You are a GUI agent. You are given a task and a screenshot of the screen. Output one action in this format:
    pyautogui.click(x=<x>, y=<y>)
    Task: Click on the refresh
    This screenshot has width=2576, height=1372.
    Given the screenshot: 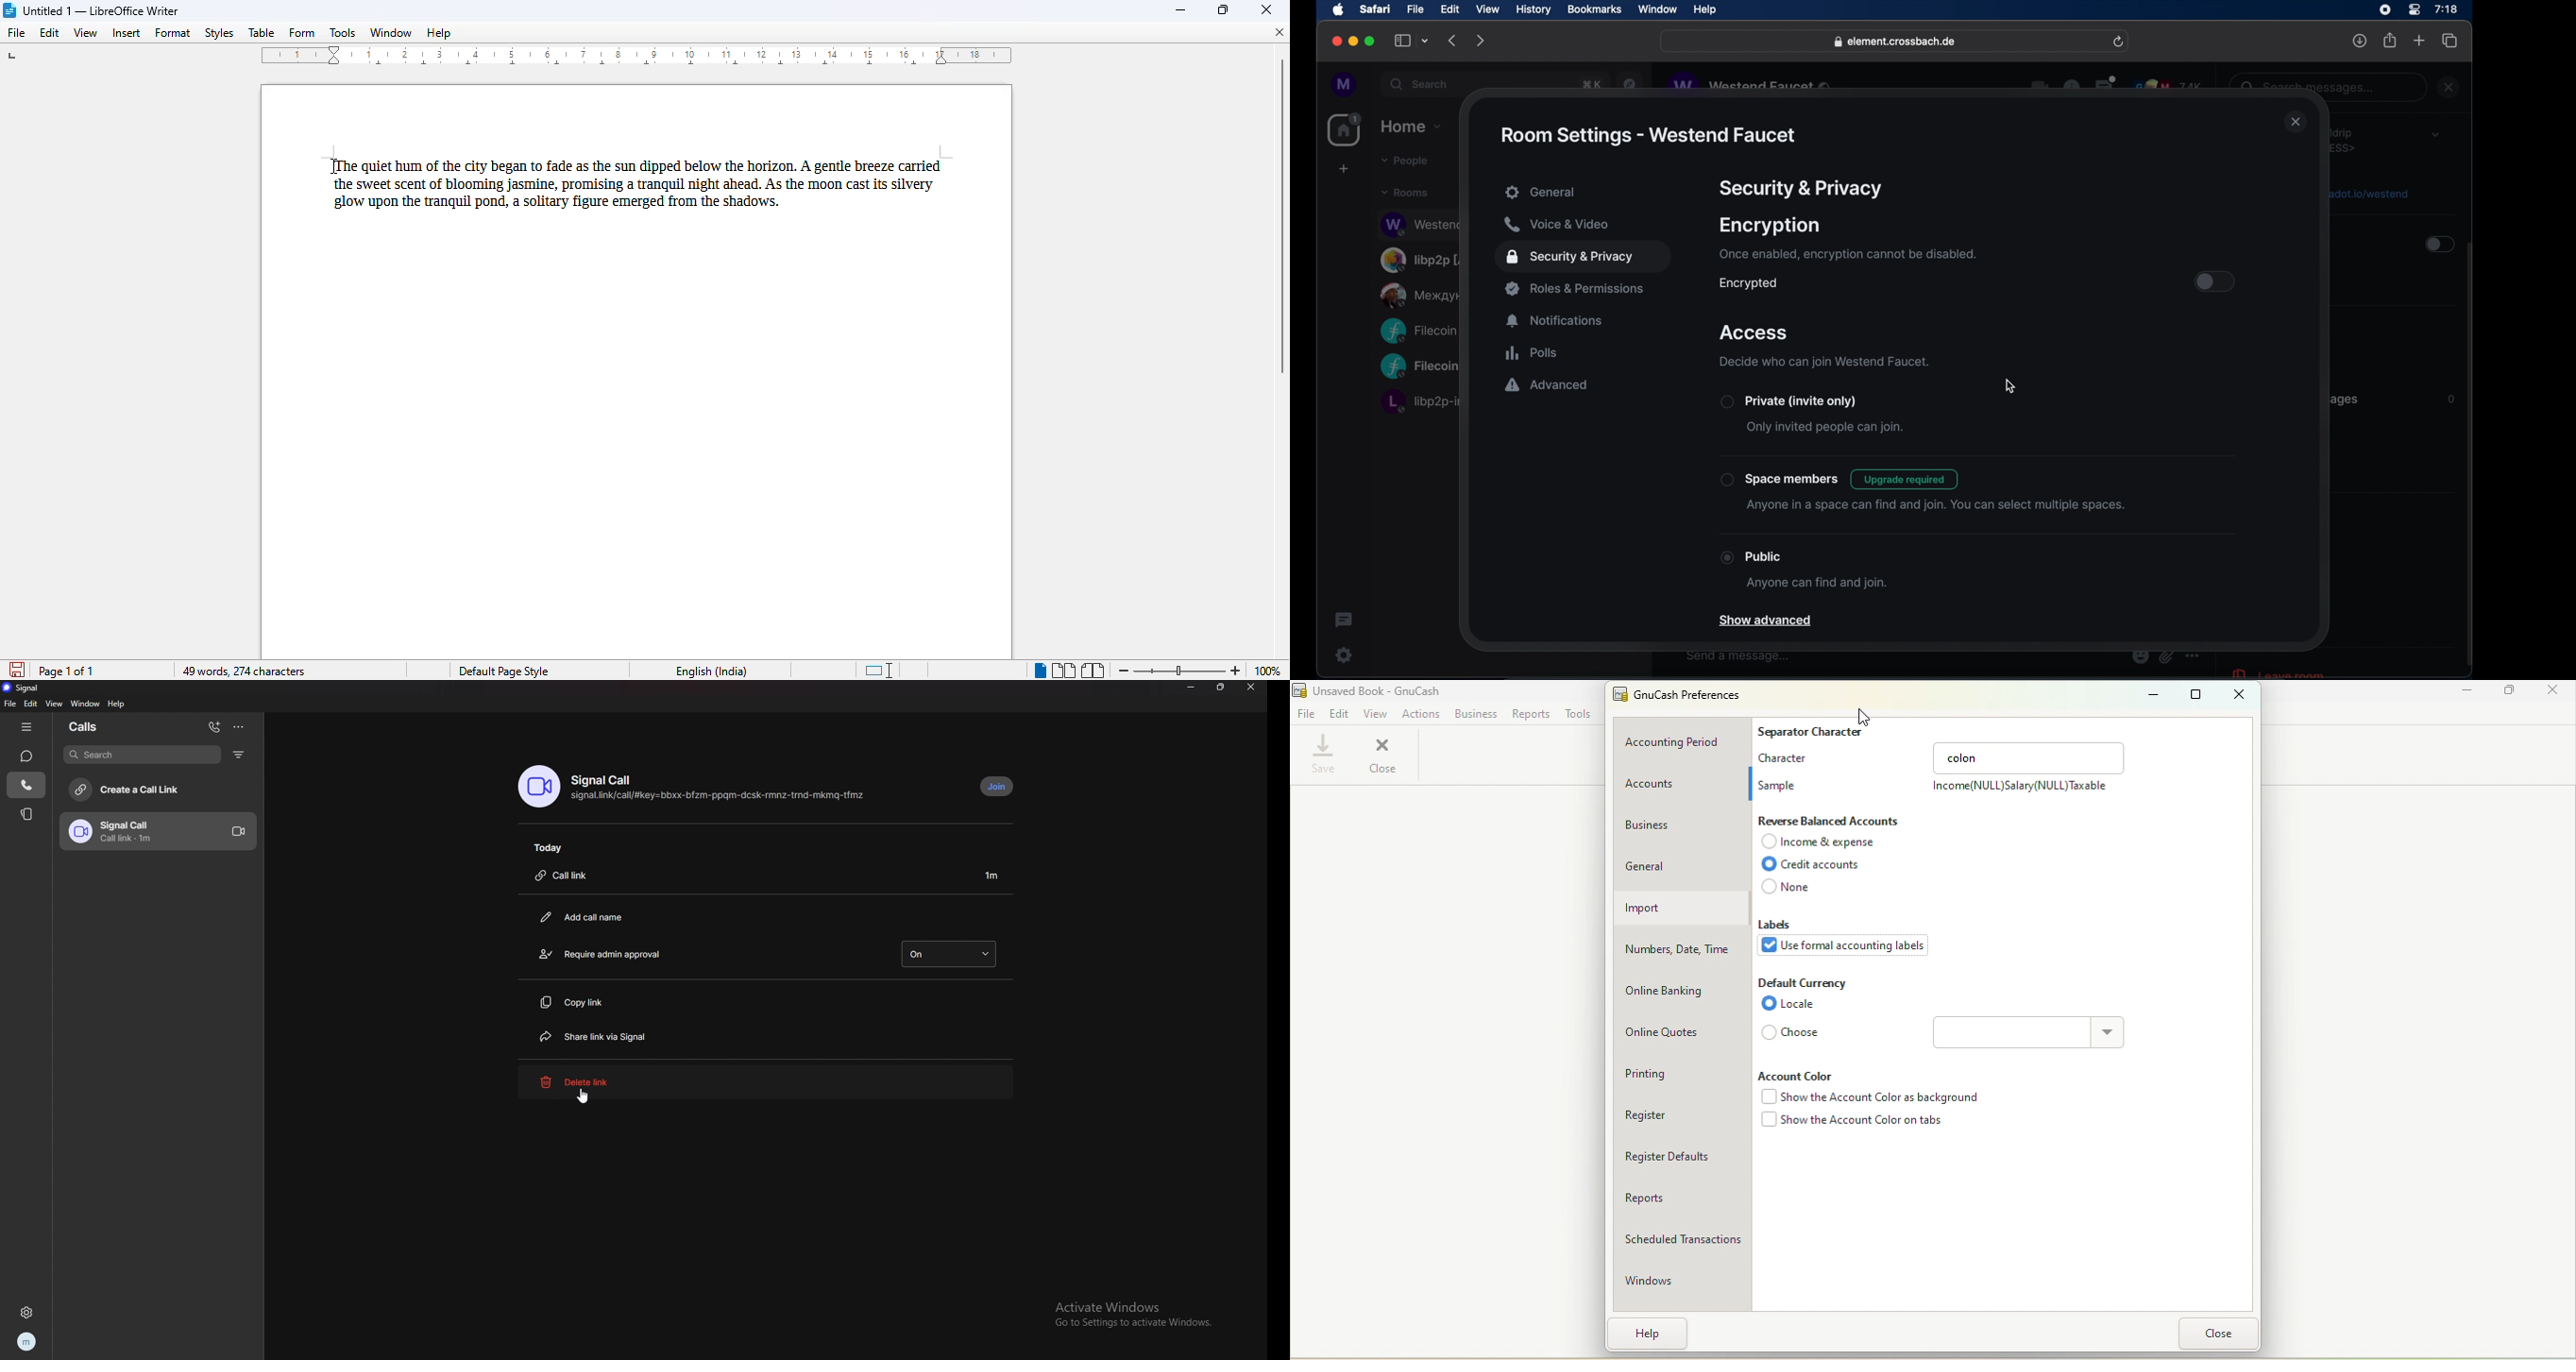 What is the action you would take?
    pyautogui.click(x=2118, y=42)
    